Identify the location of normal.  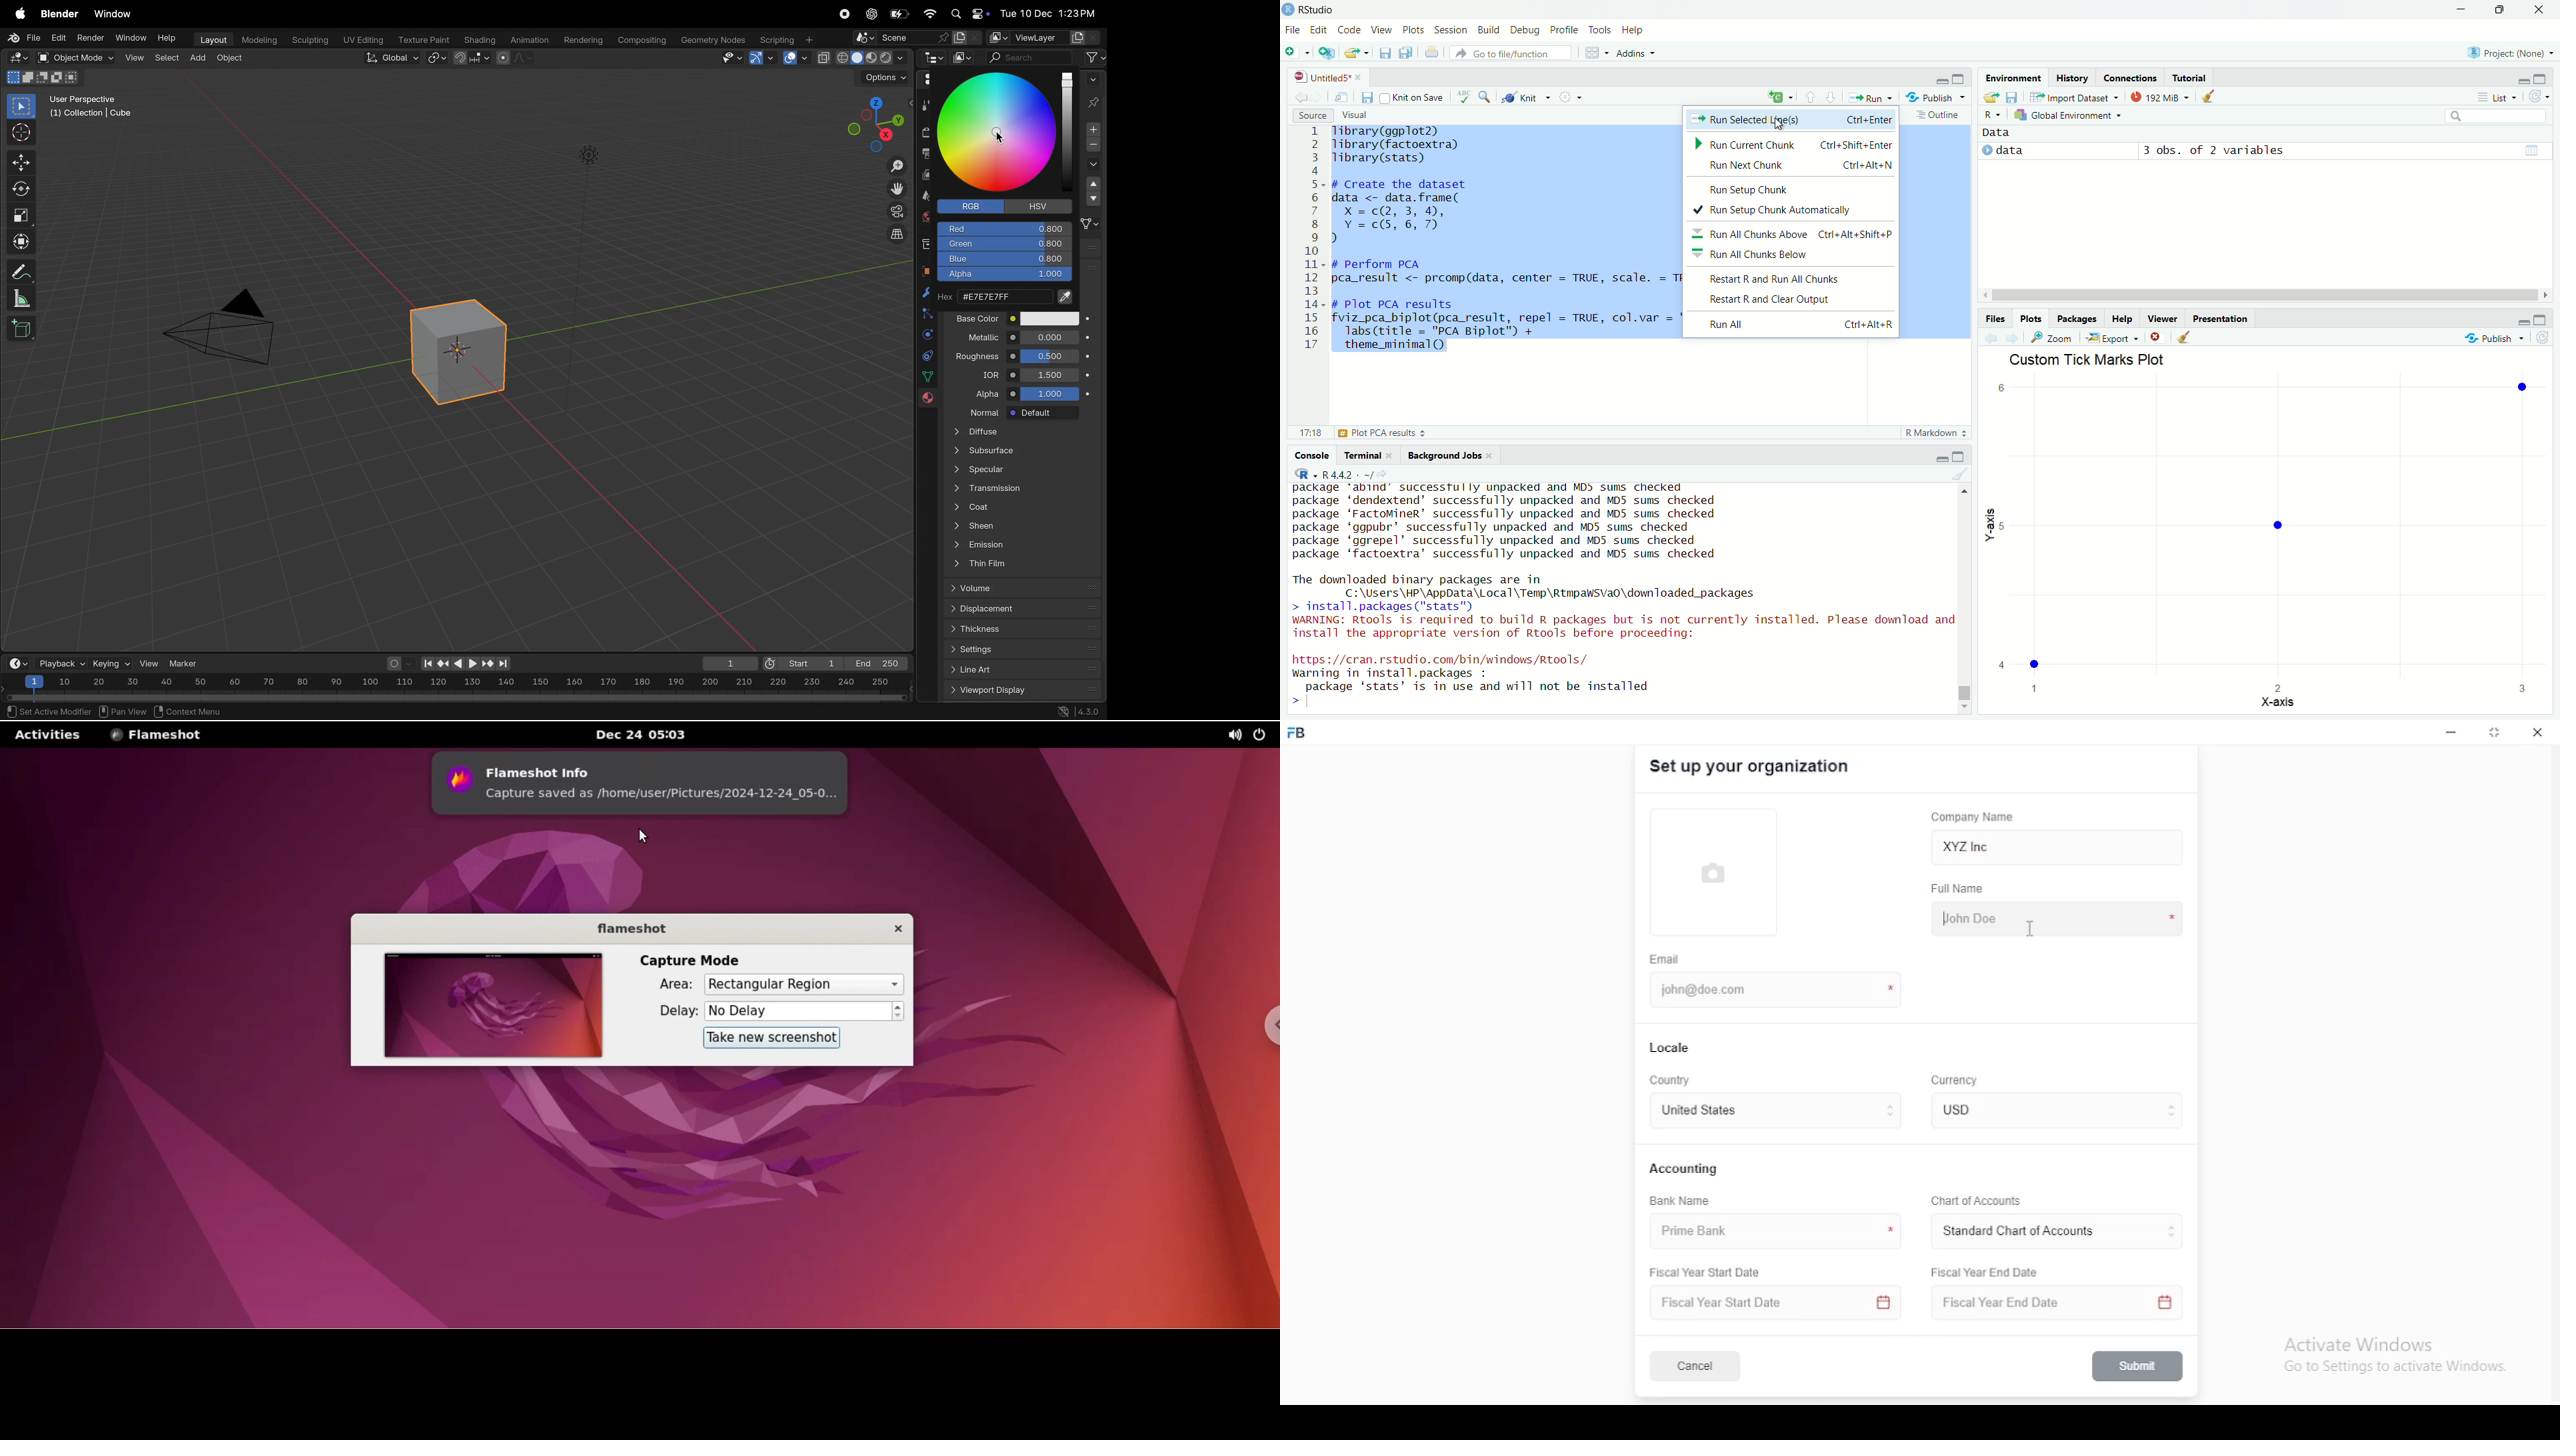
(979, 412).